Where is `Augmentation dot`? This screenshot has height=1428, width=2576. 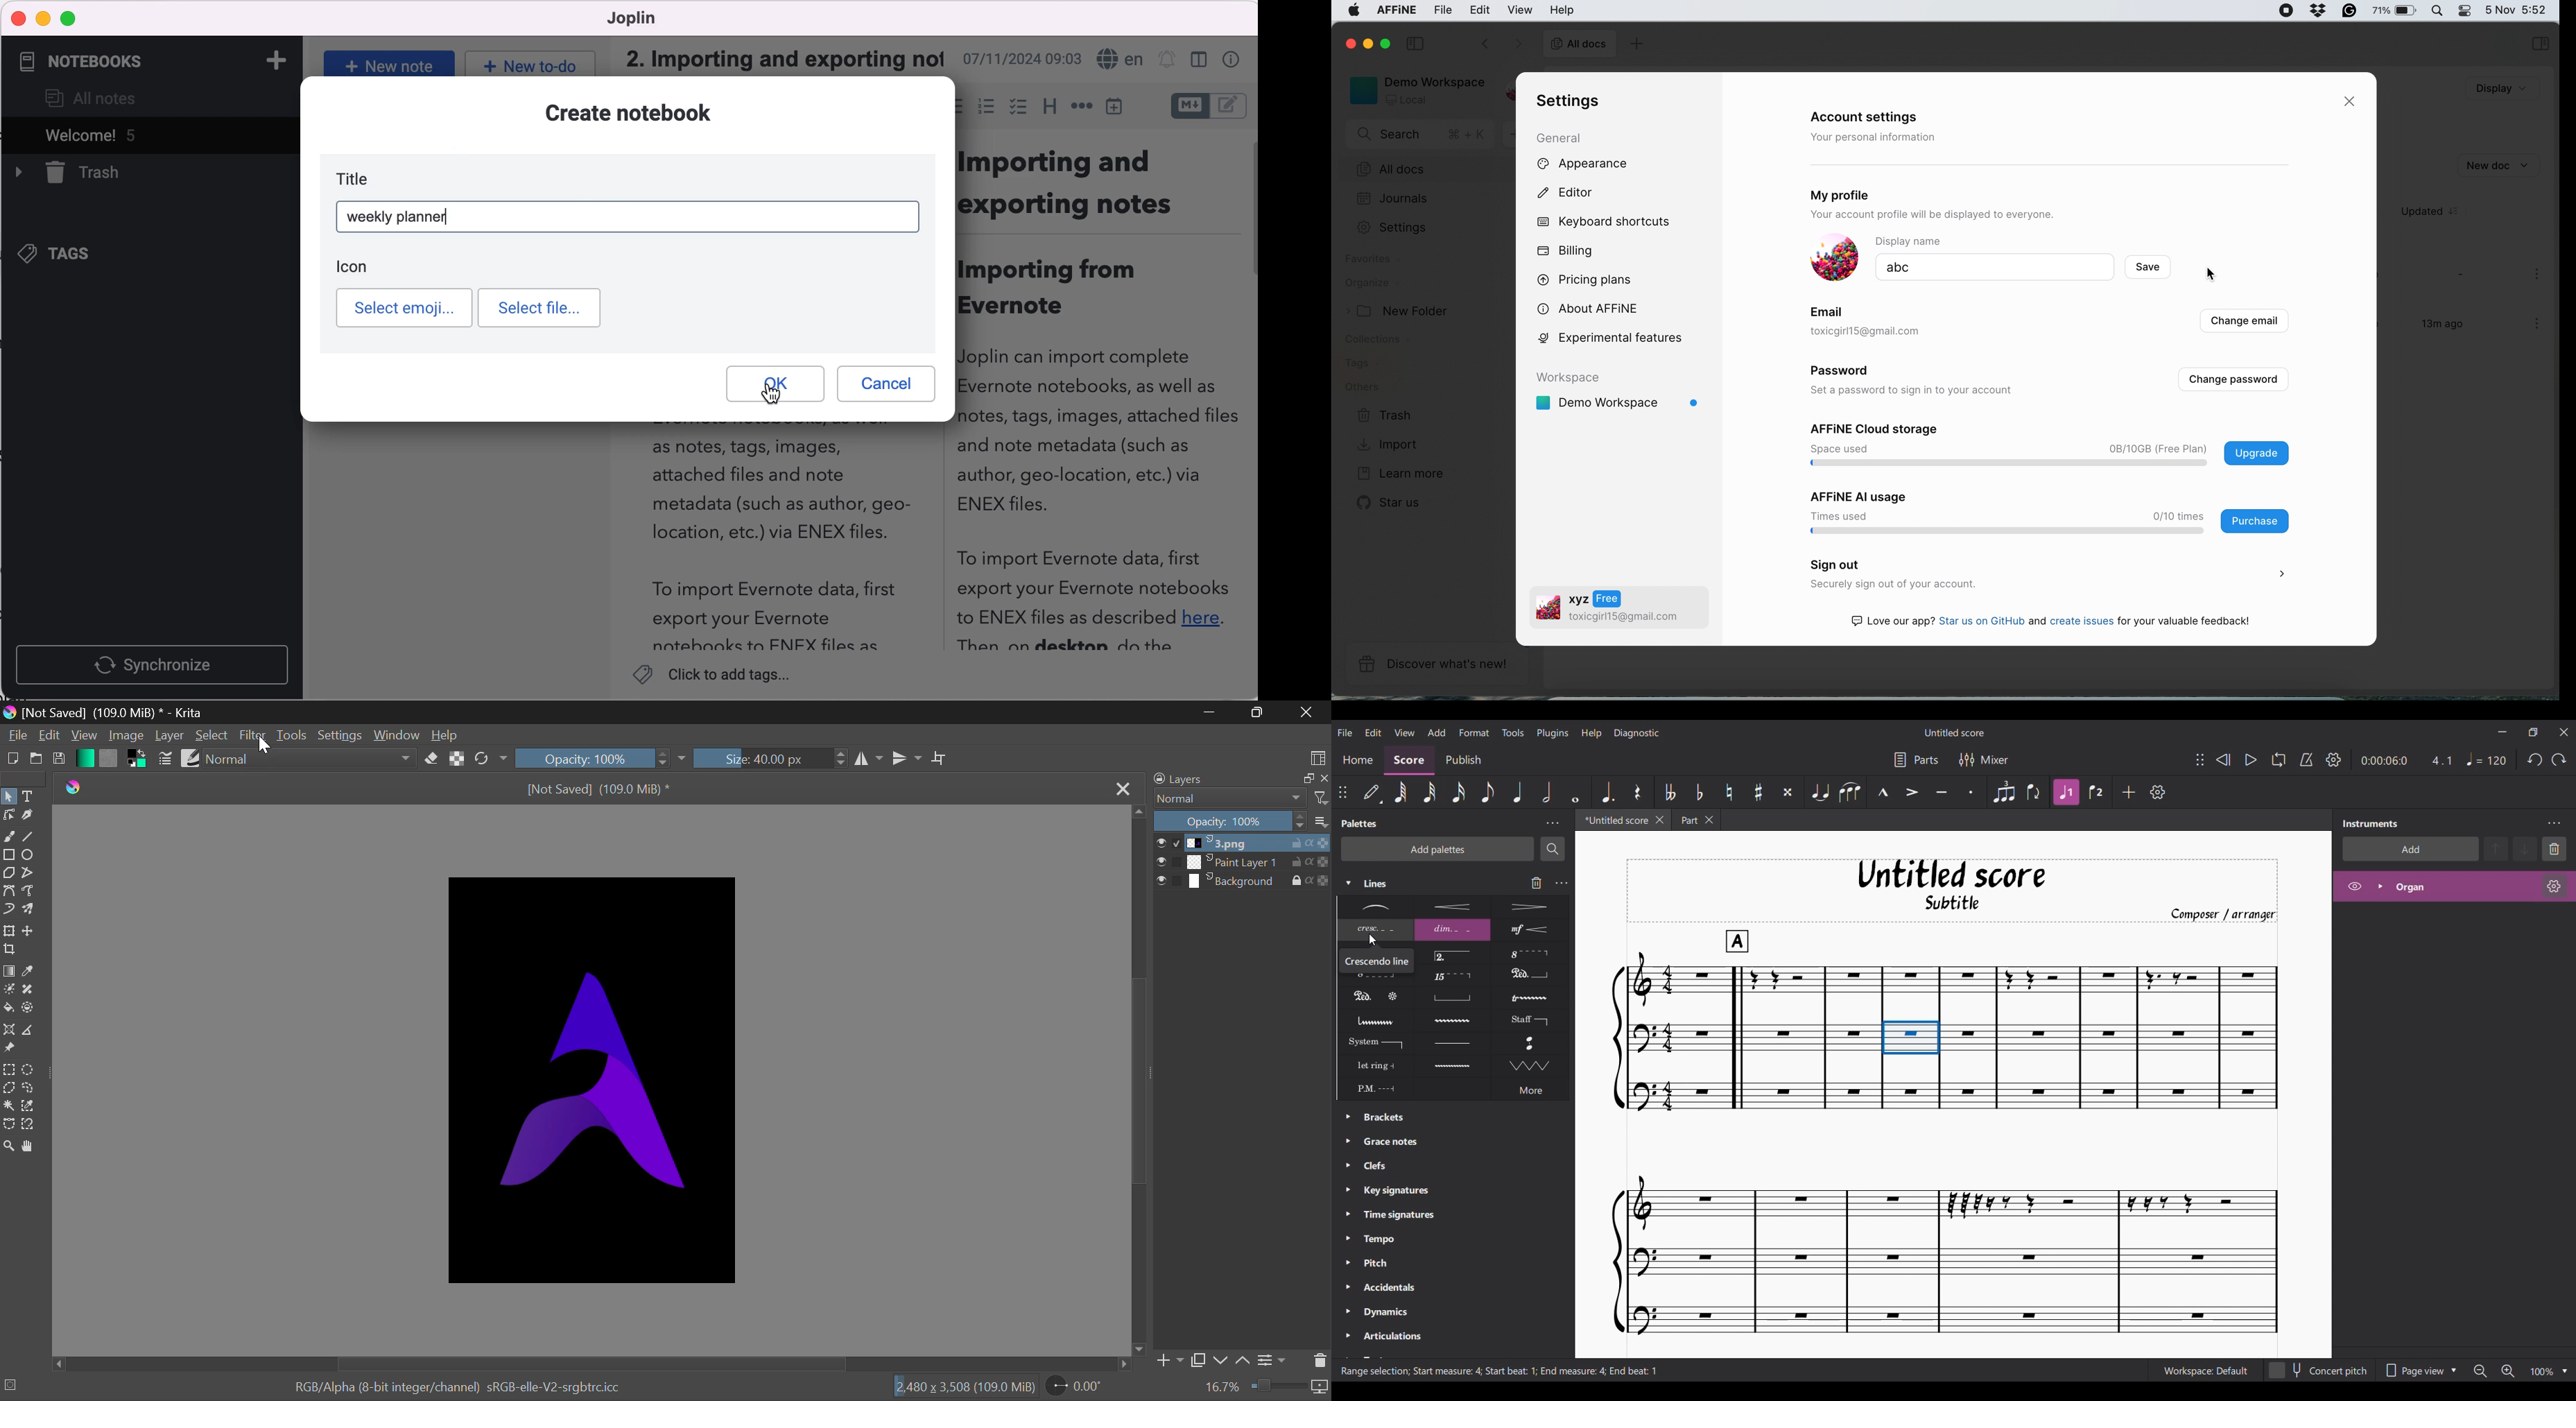
Augmentation dot is located at coordinates (1608, 792).